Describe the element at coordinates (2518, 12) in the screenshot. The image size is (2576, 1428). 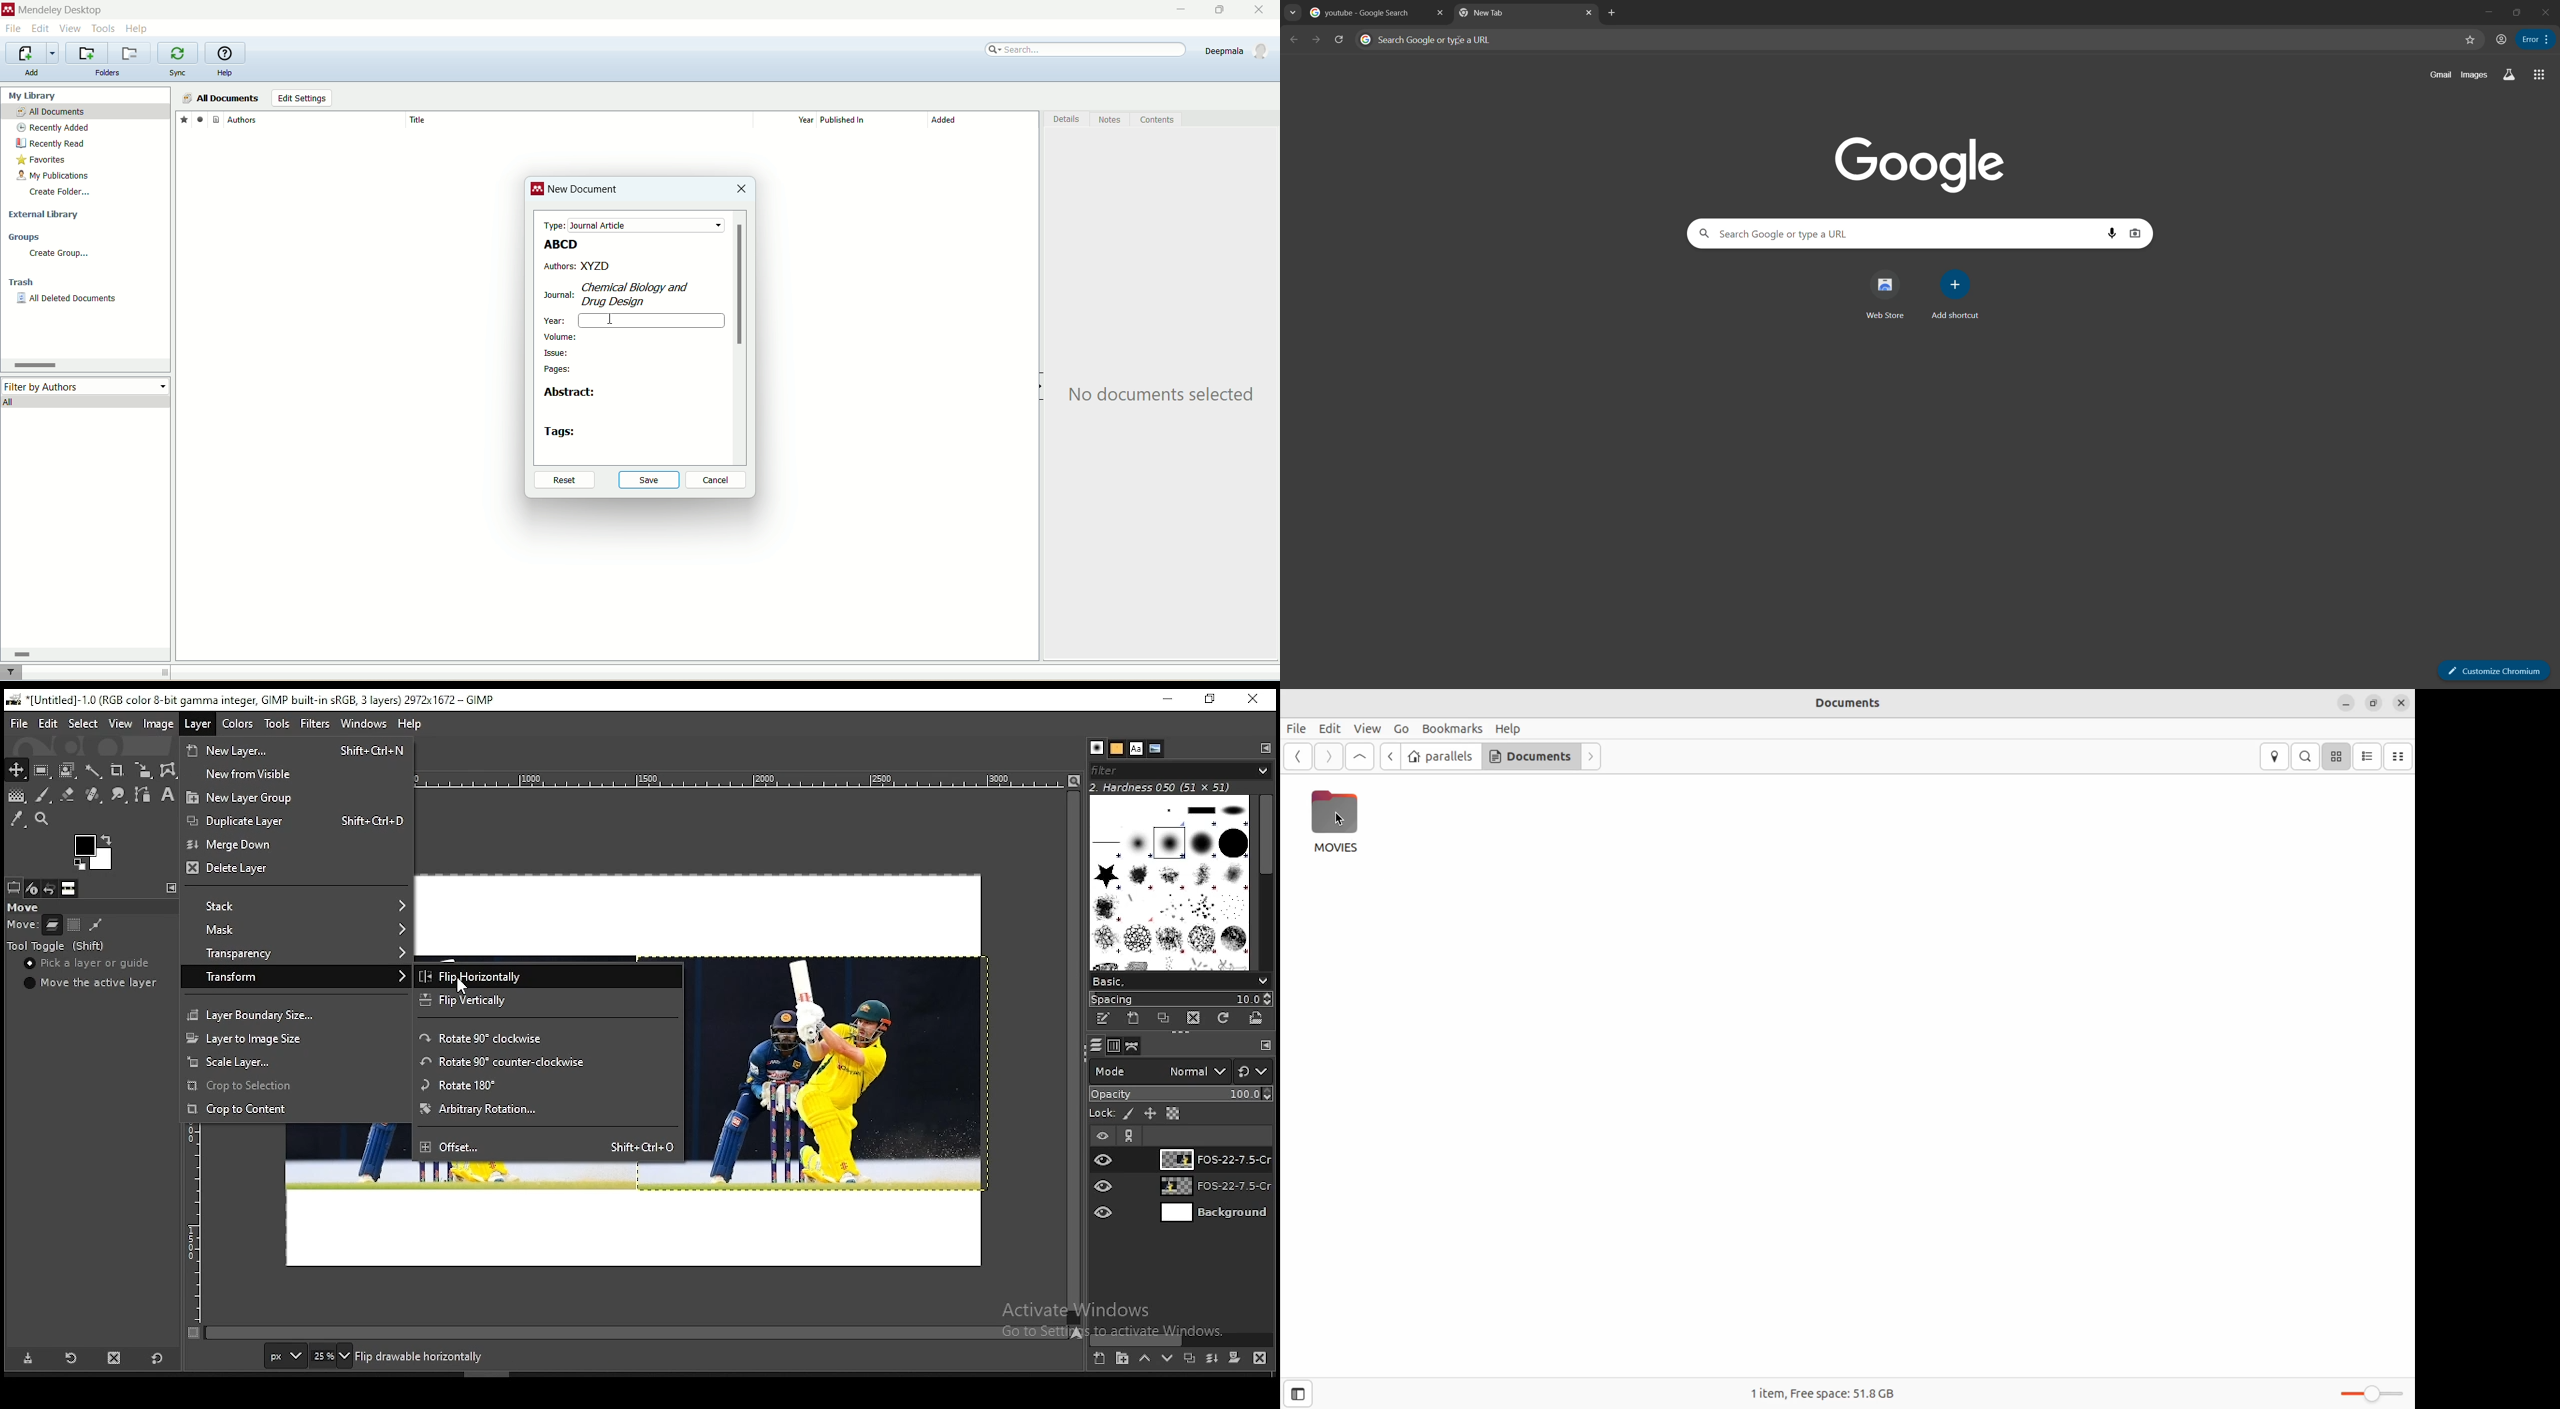
I see `maximize or restore` at that location.